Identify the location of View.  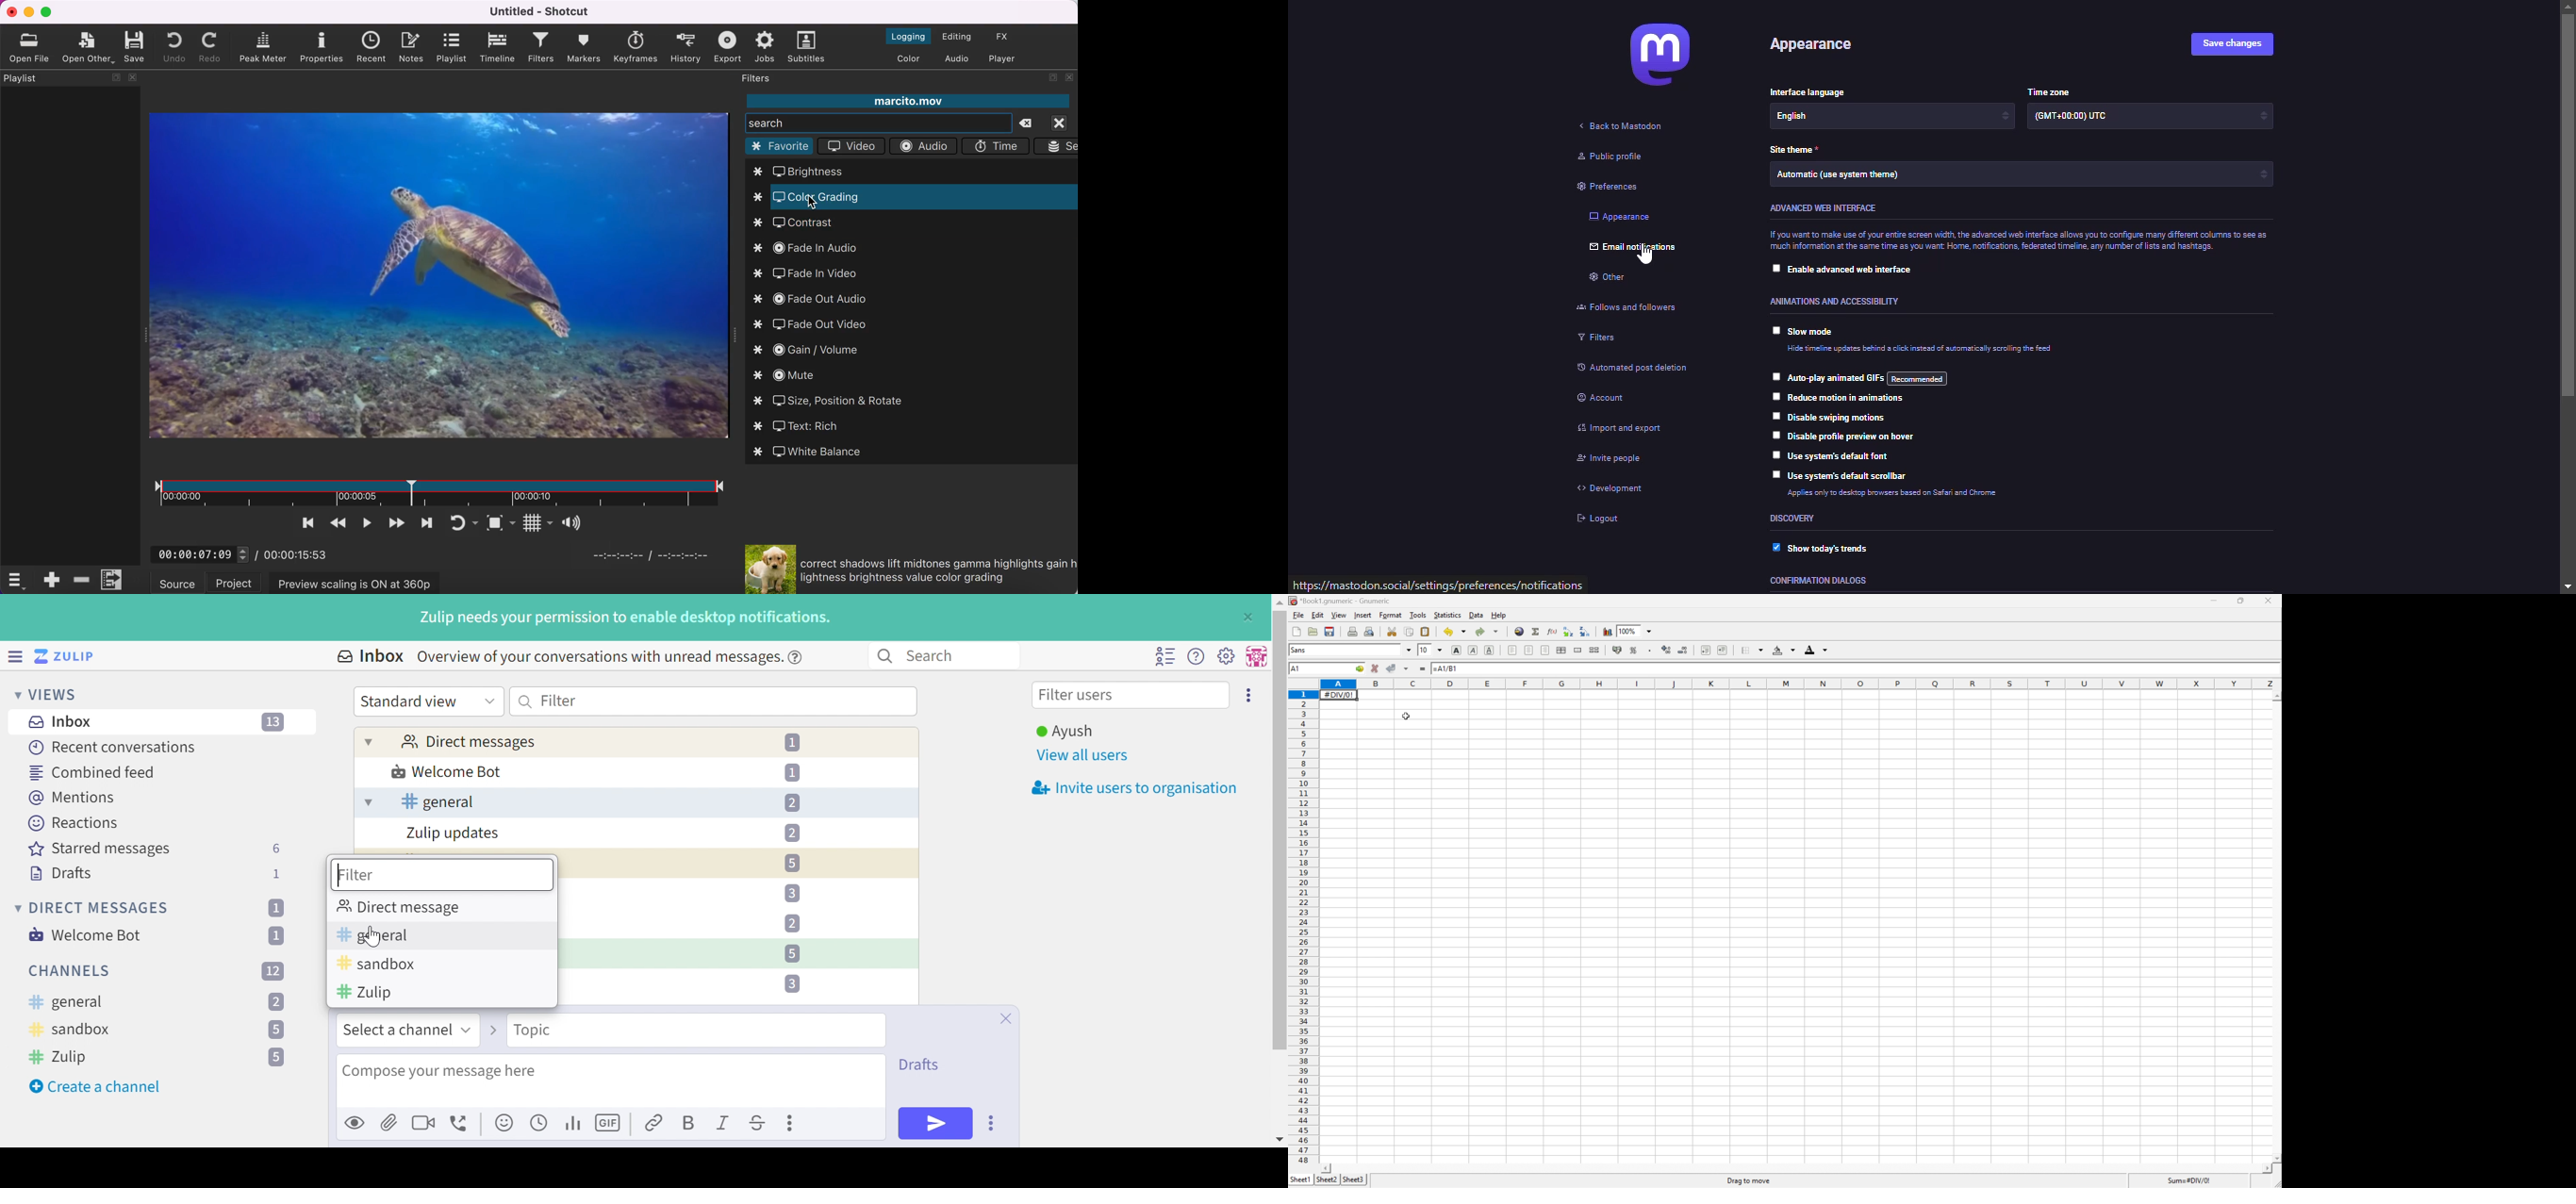
(1339, 615).